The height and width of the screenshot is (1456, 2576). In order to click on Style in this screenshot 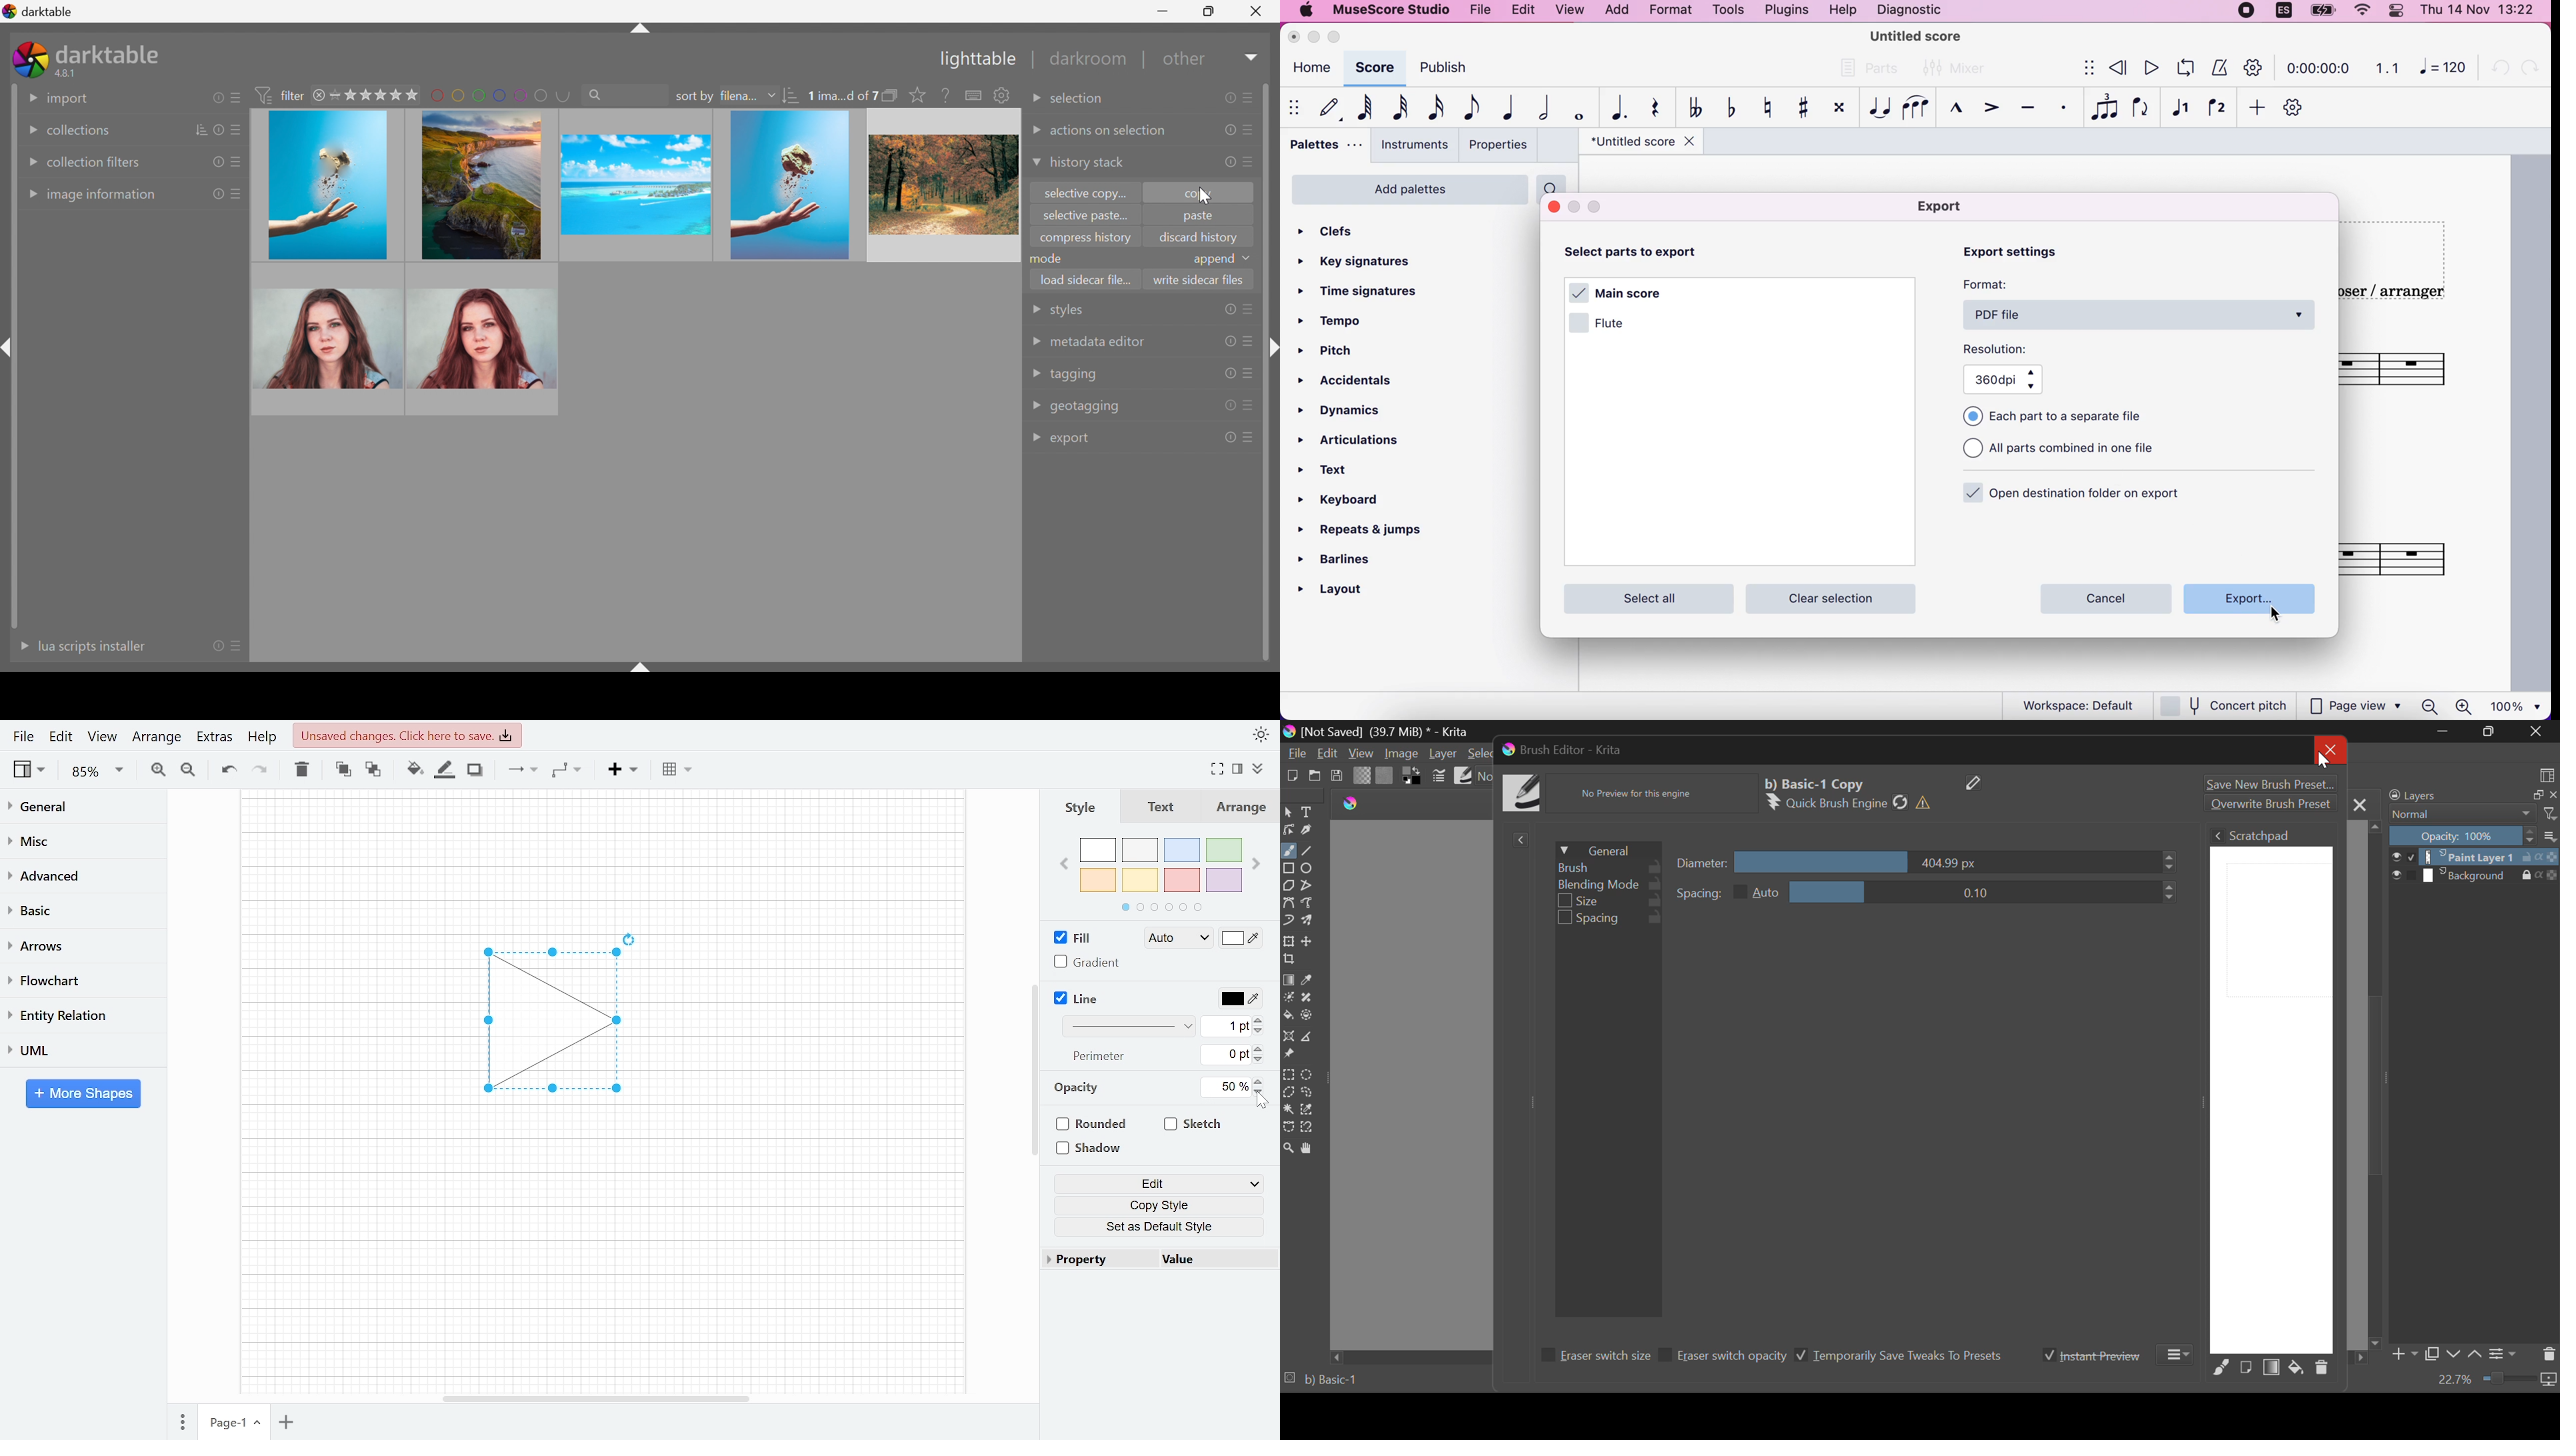, I will do `click(1078, 807)`.